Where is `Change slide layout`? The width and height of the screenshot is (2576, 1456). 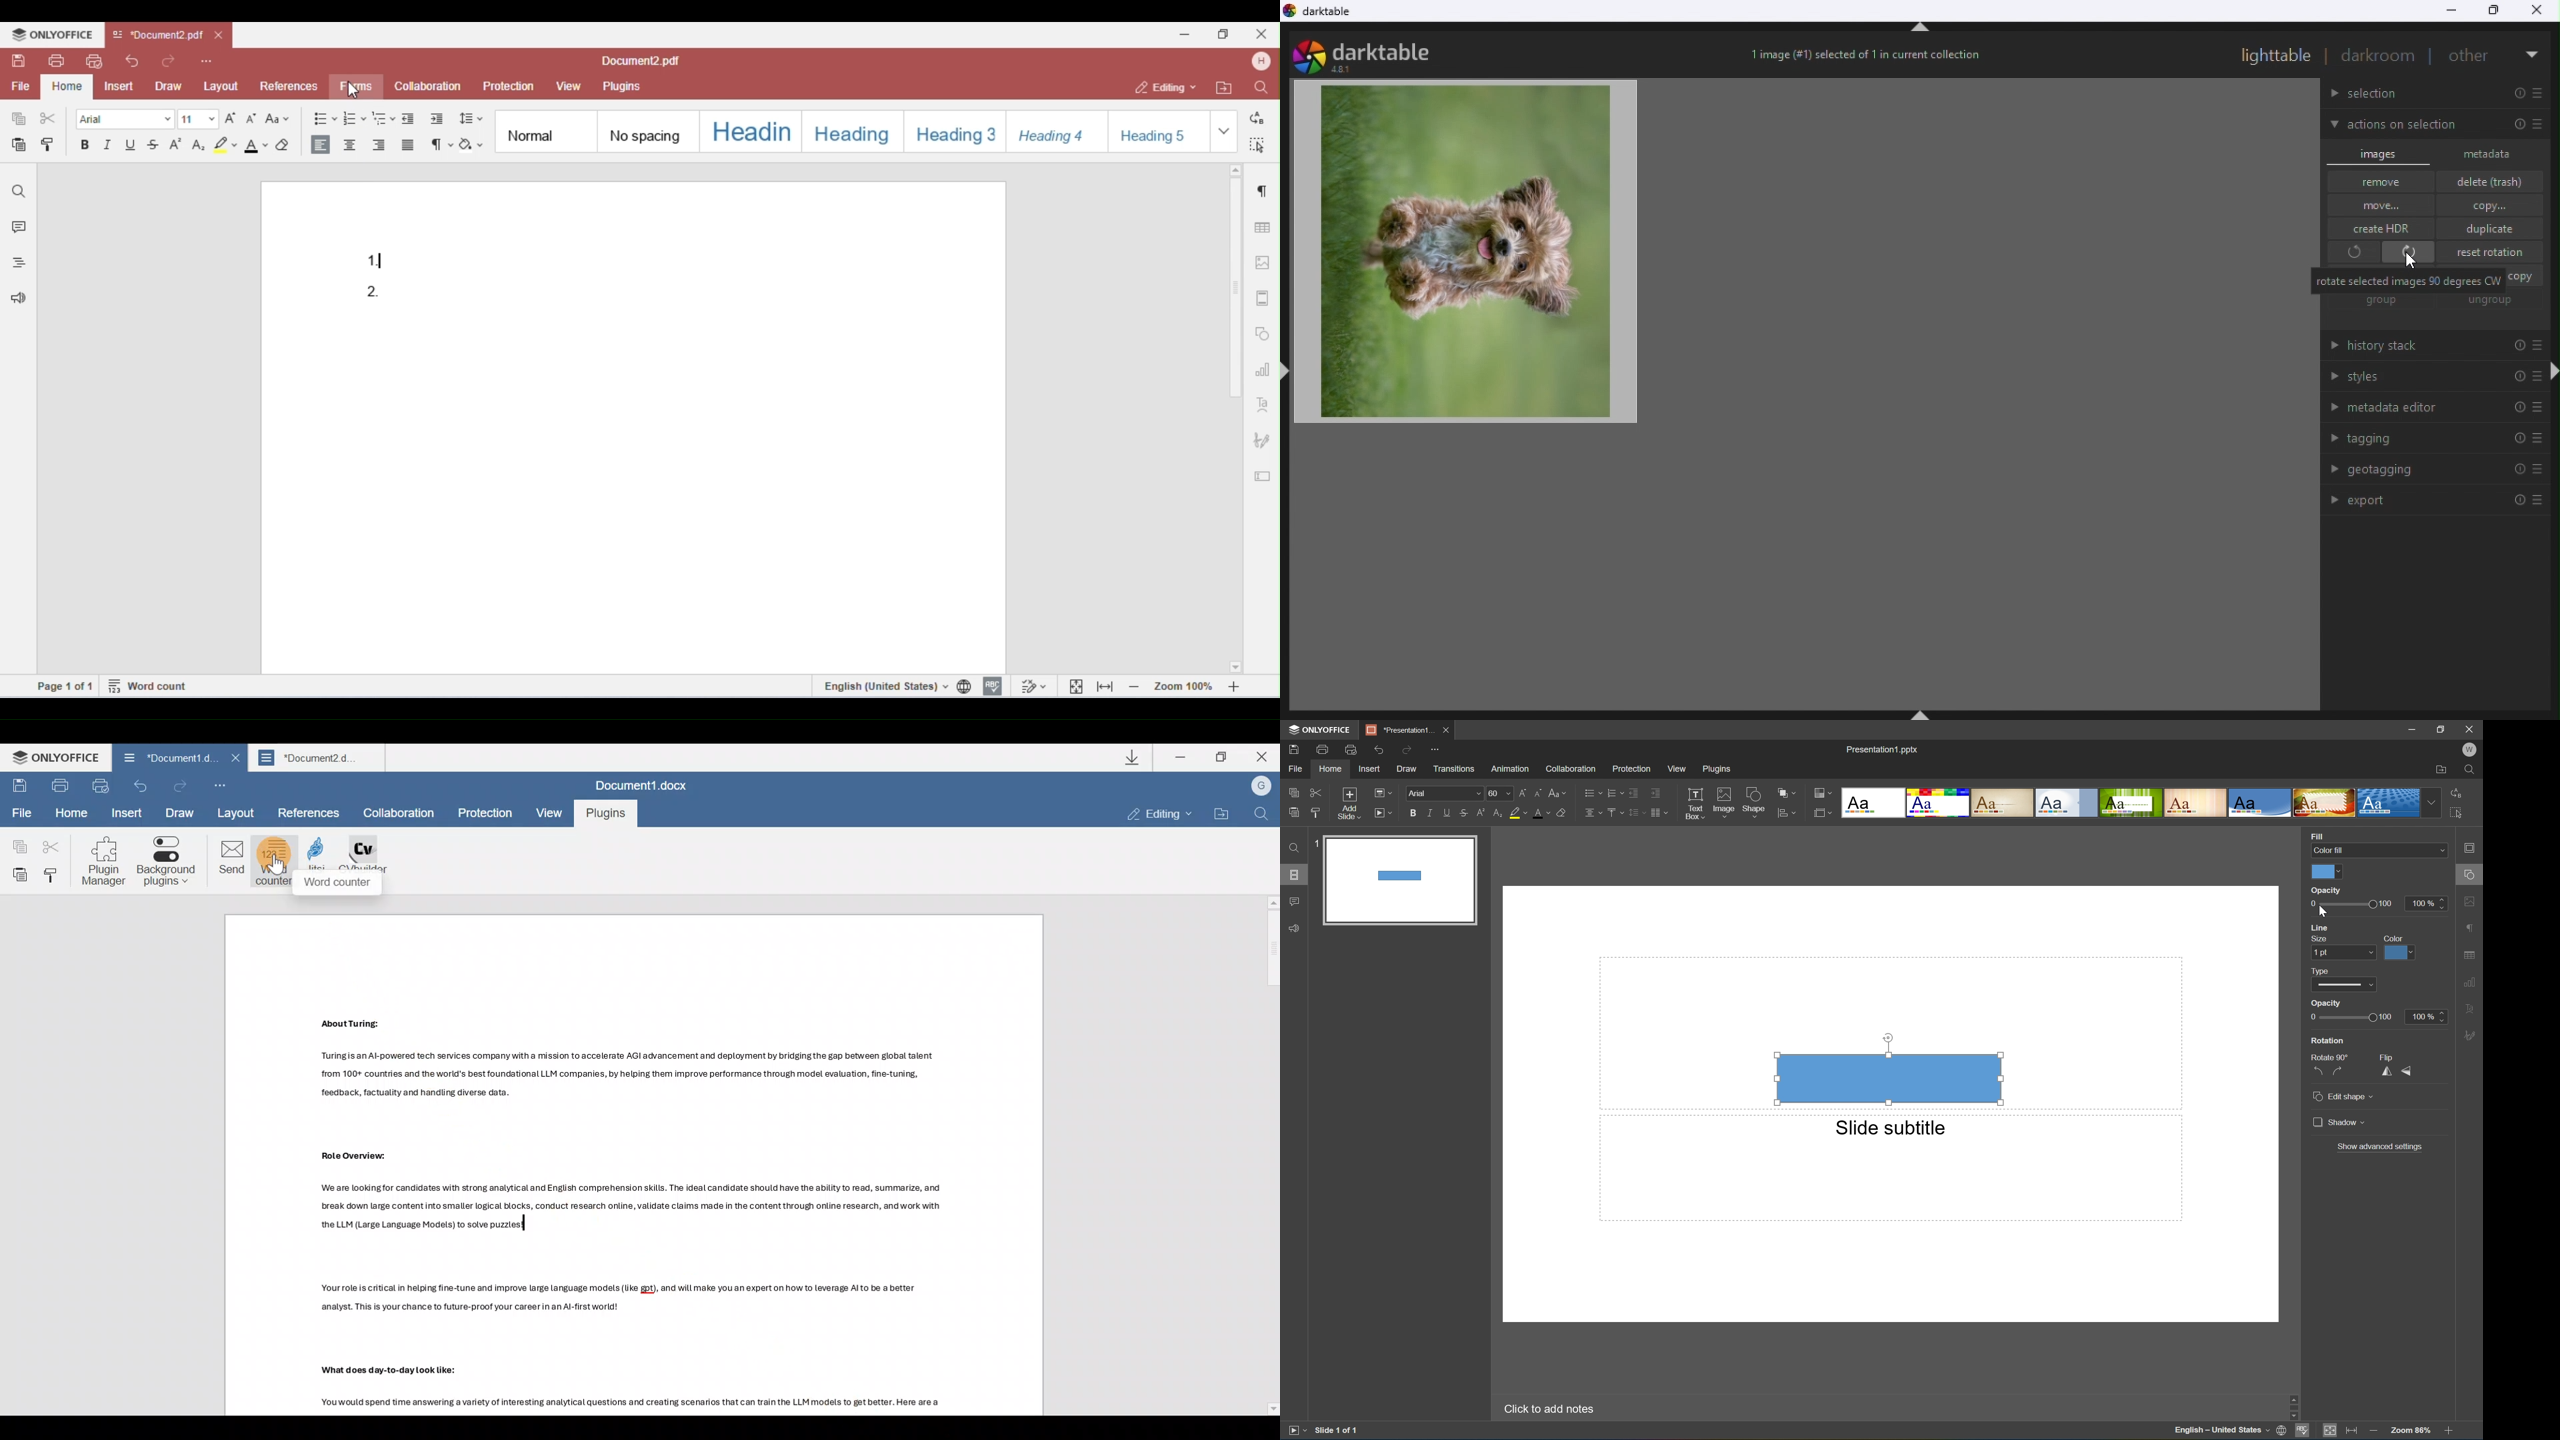
Change slide layout is located at coordinates (1384, 792).